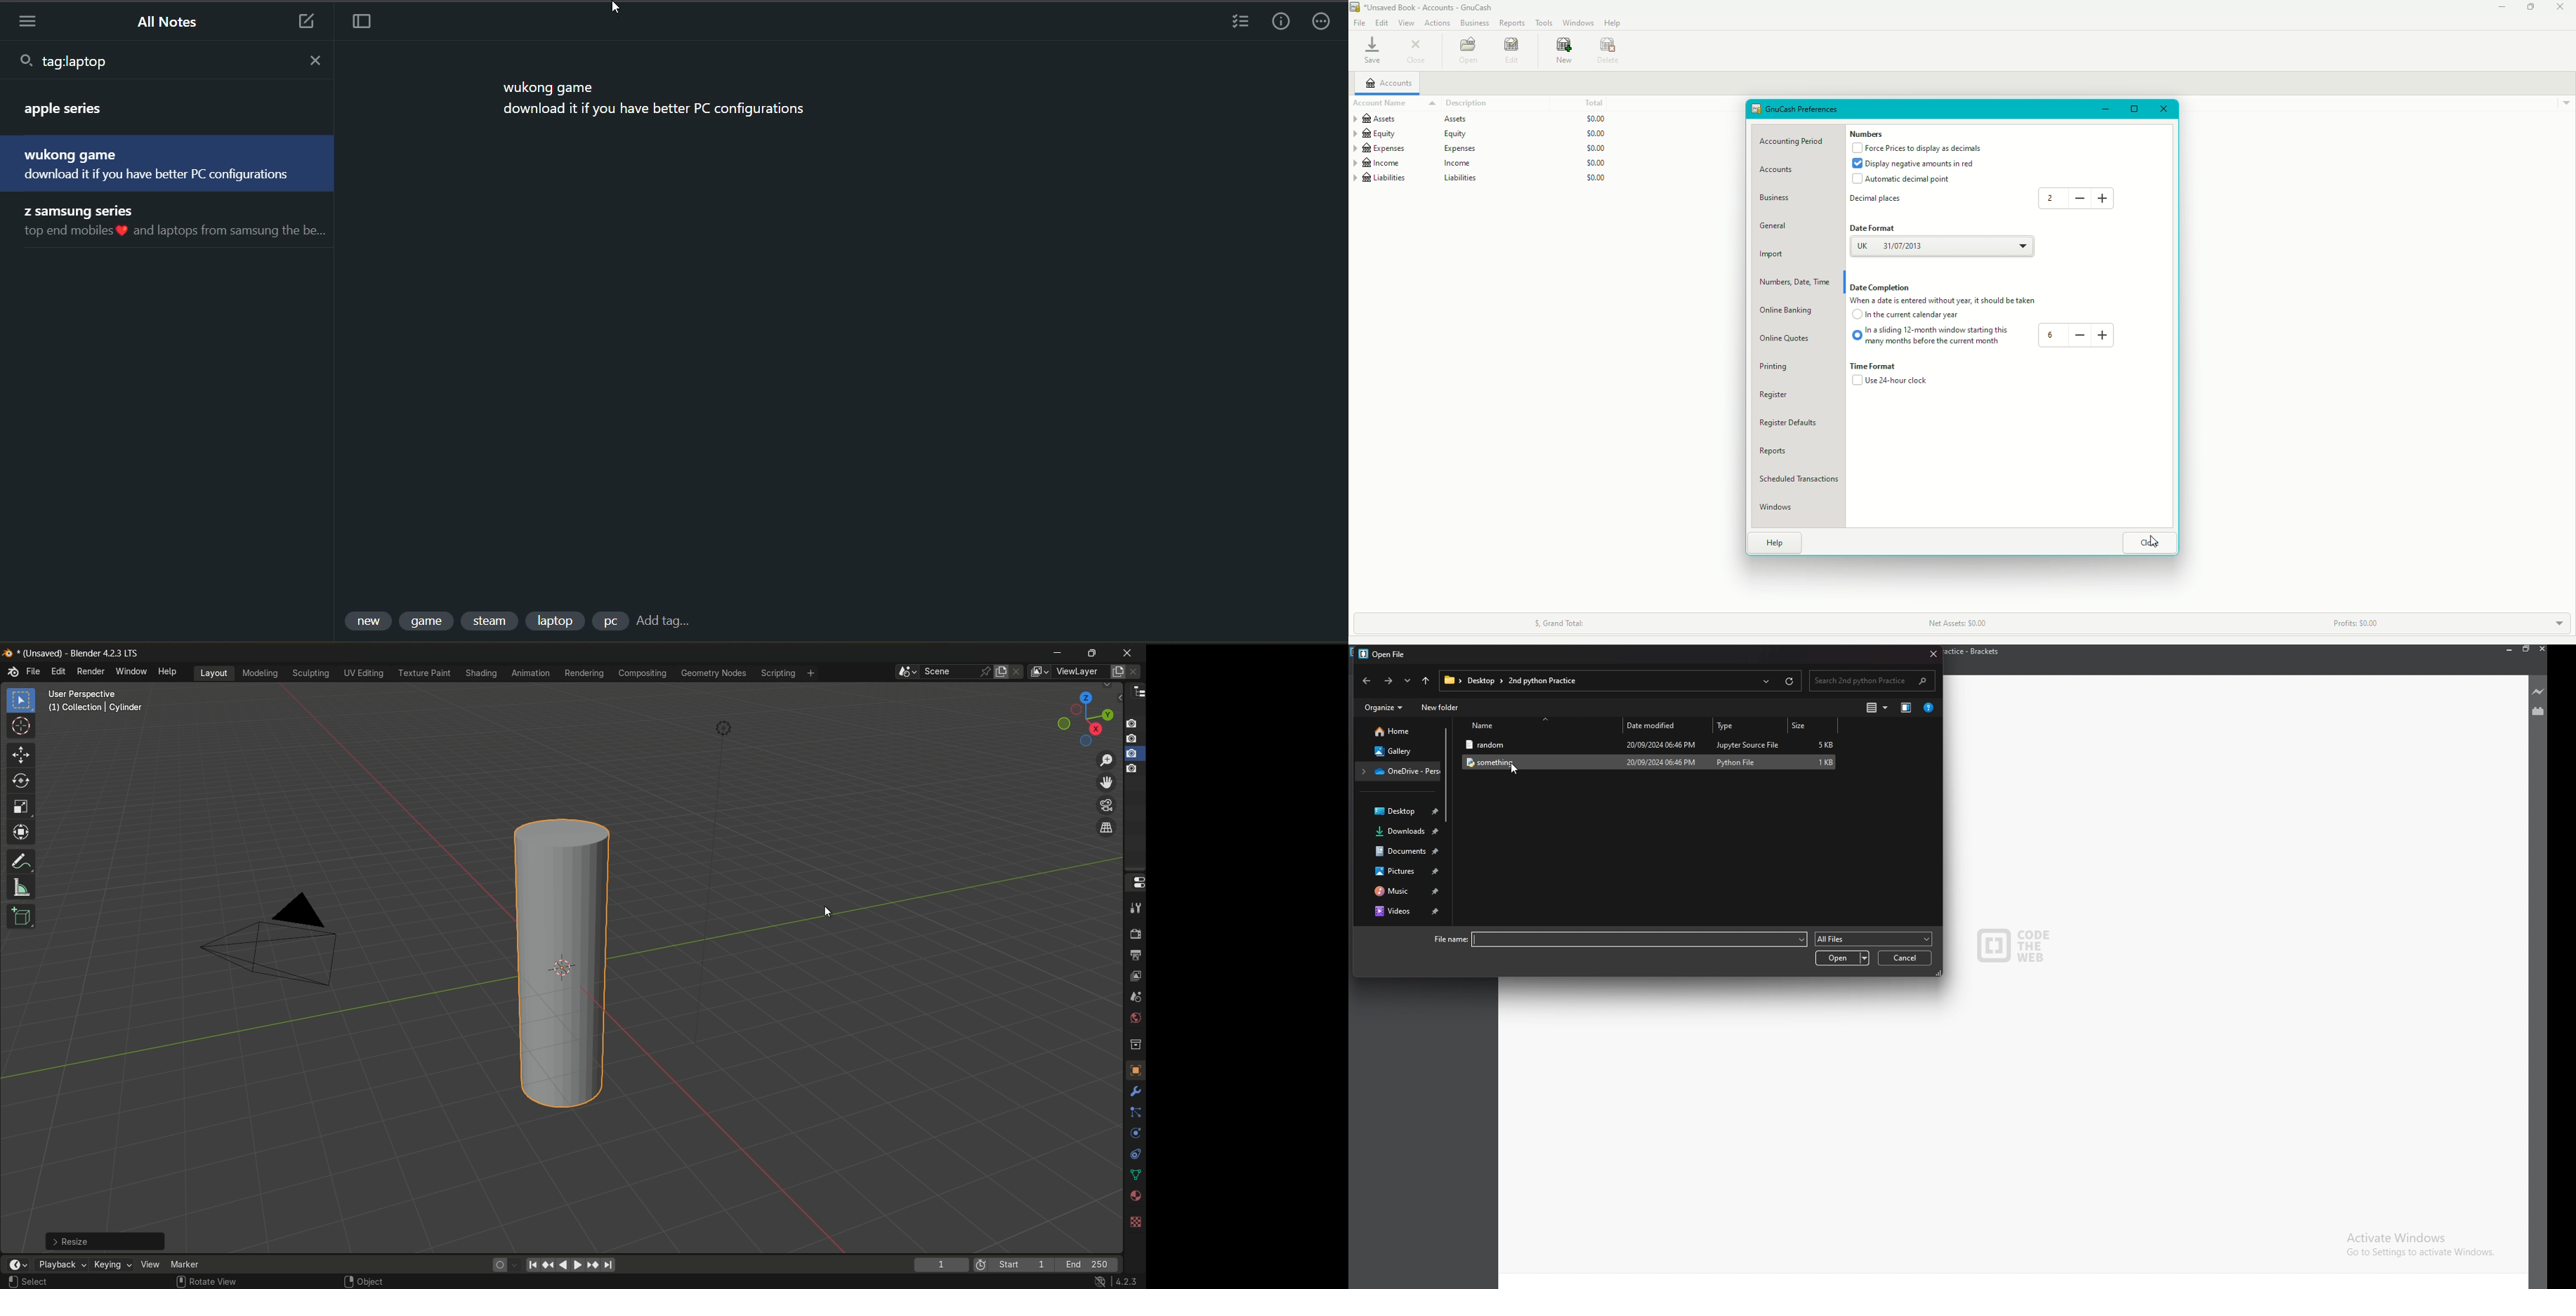 The height and width of the screenshot is (1316, 2576). What do you see at coordinates (1367, 681) in the screenshot?
I see `previous` at bounding box center [1367, 681].